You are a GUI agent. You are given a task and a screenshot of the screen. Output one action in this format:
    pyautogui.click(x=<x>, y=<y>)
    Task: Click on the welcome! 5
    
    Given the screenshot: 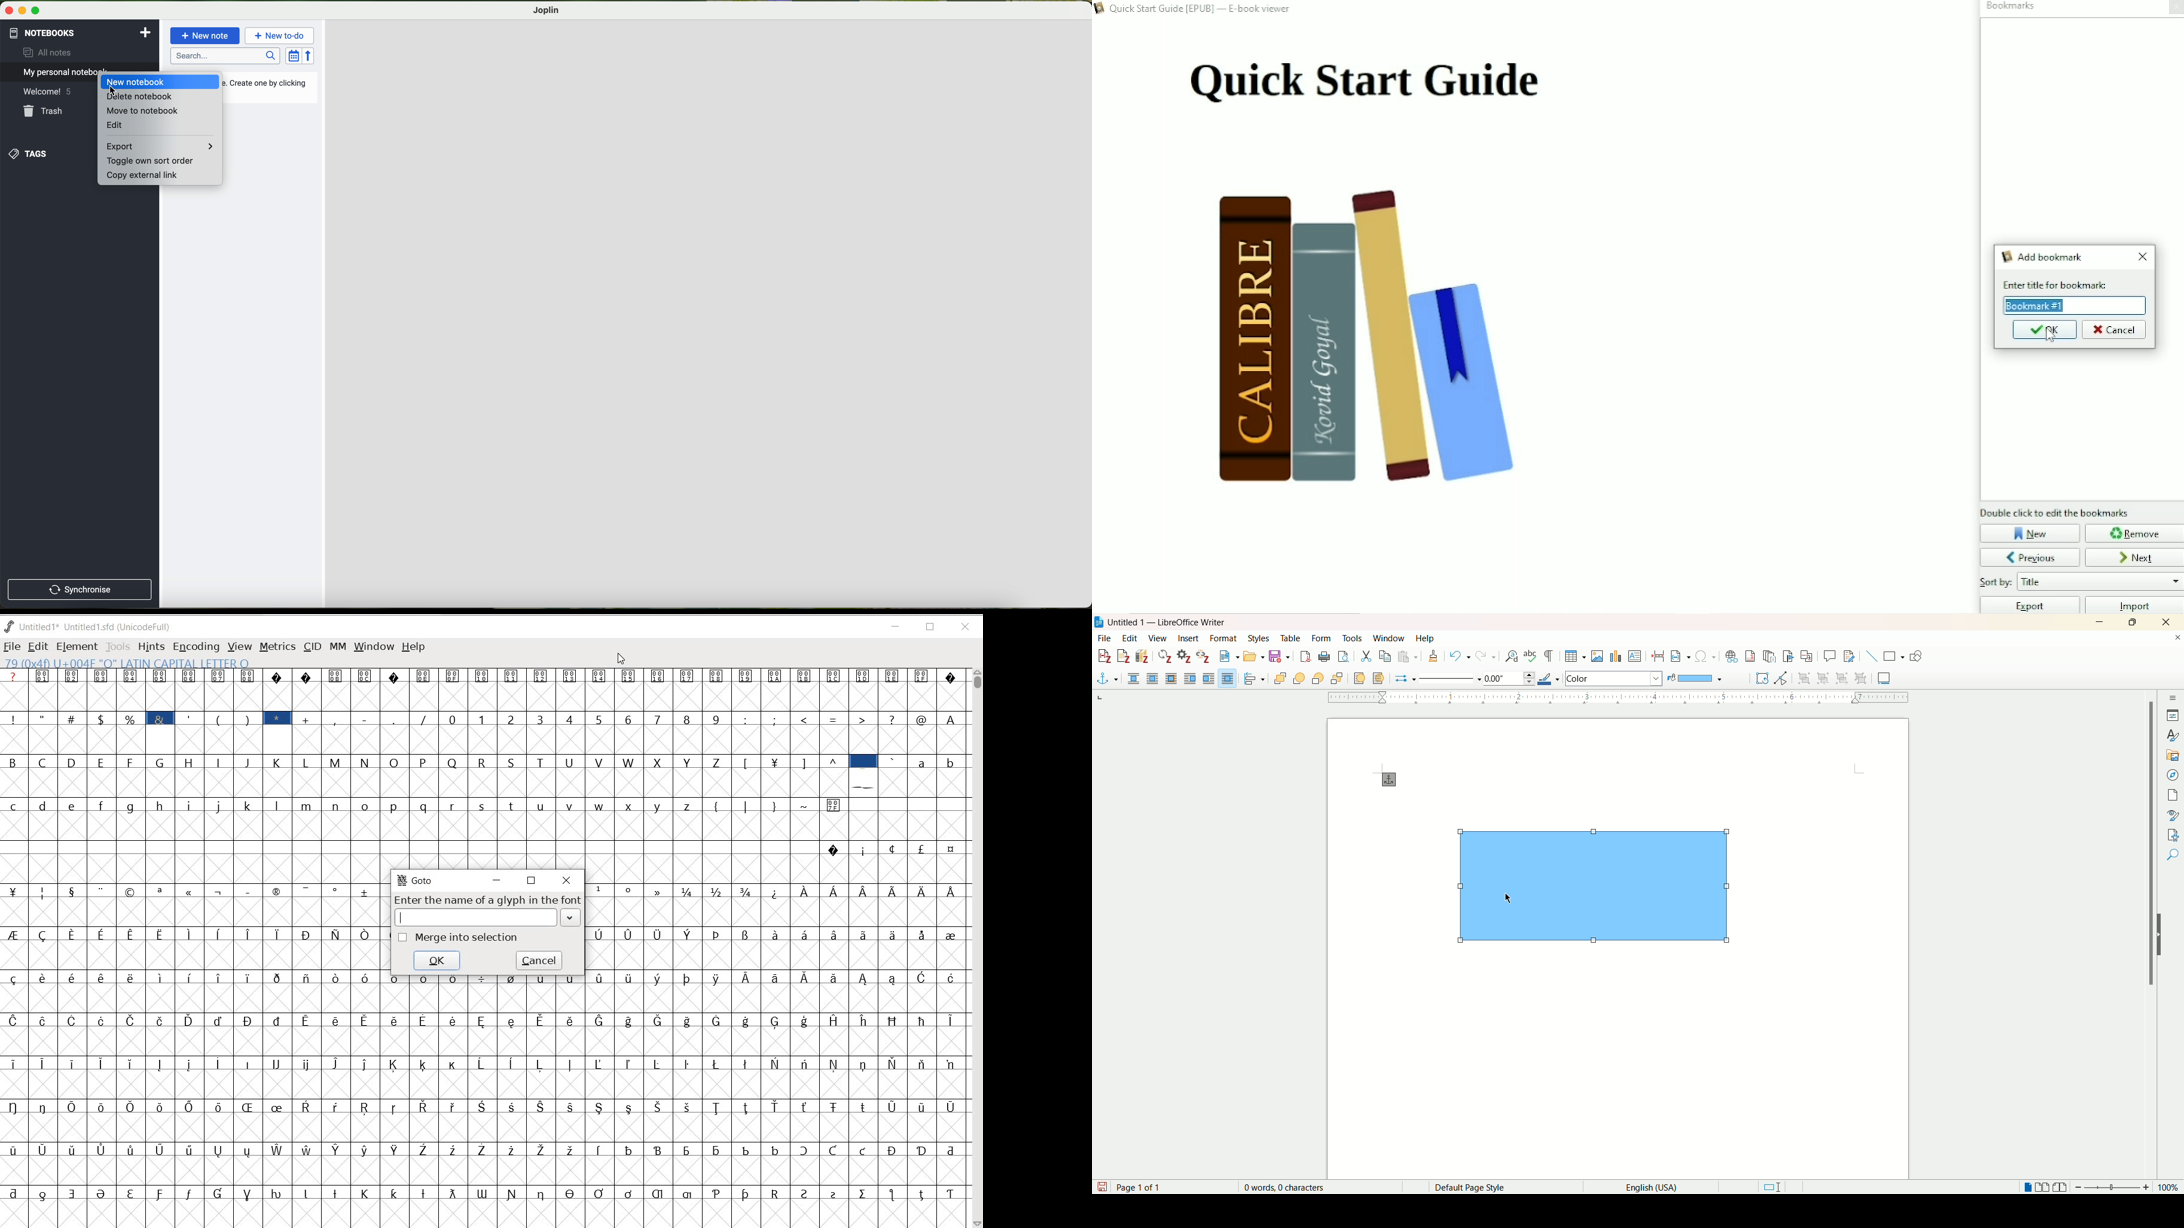 What is the action you would take?
    pyautogui.click(x=46, y=93)
    